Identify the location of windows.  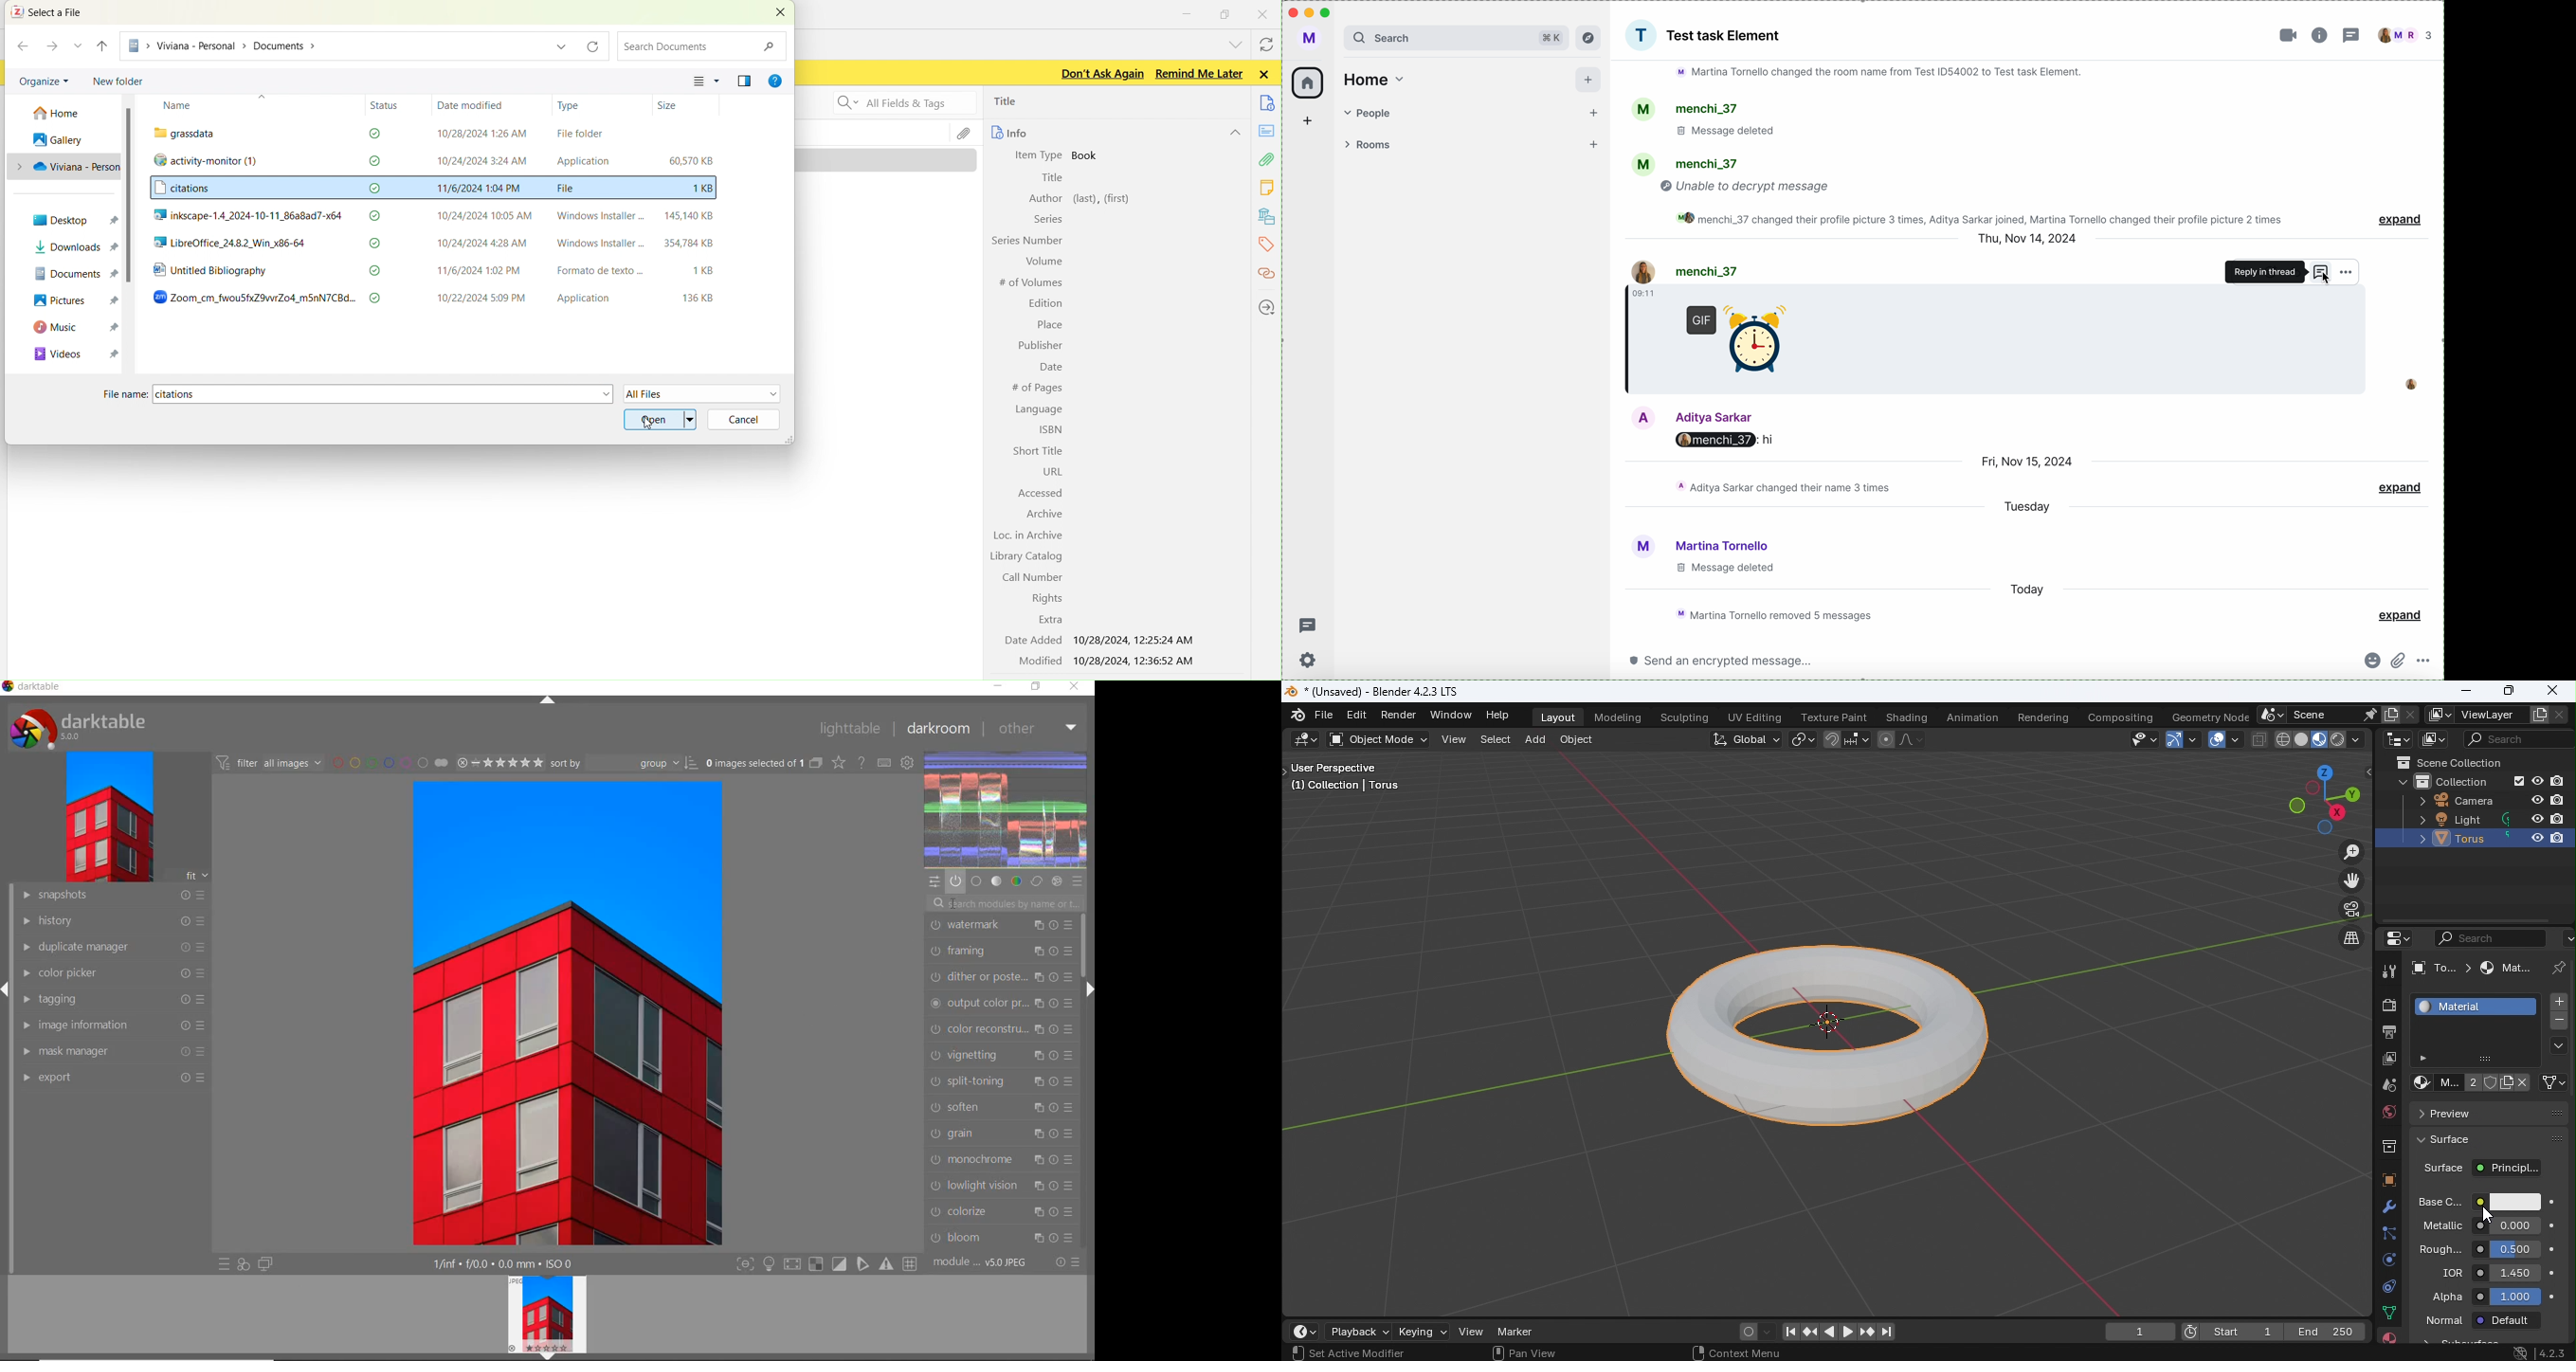
(1227, 12).